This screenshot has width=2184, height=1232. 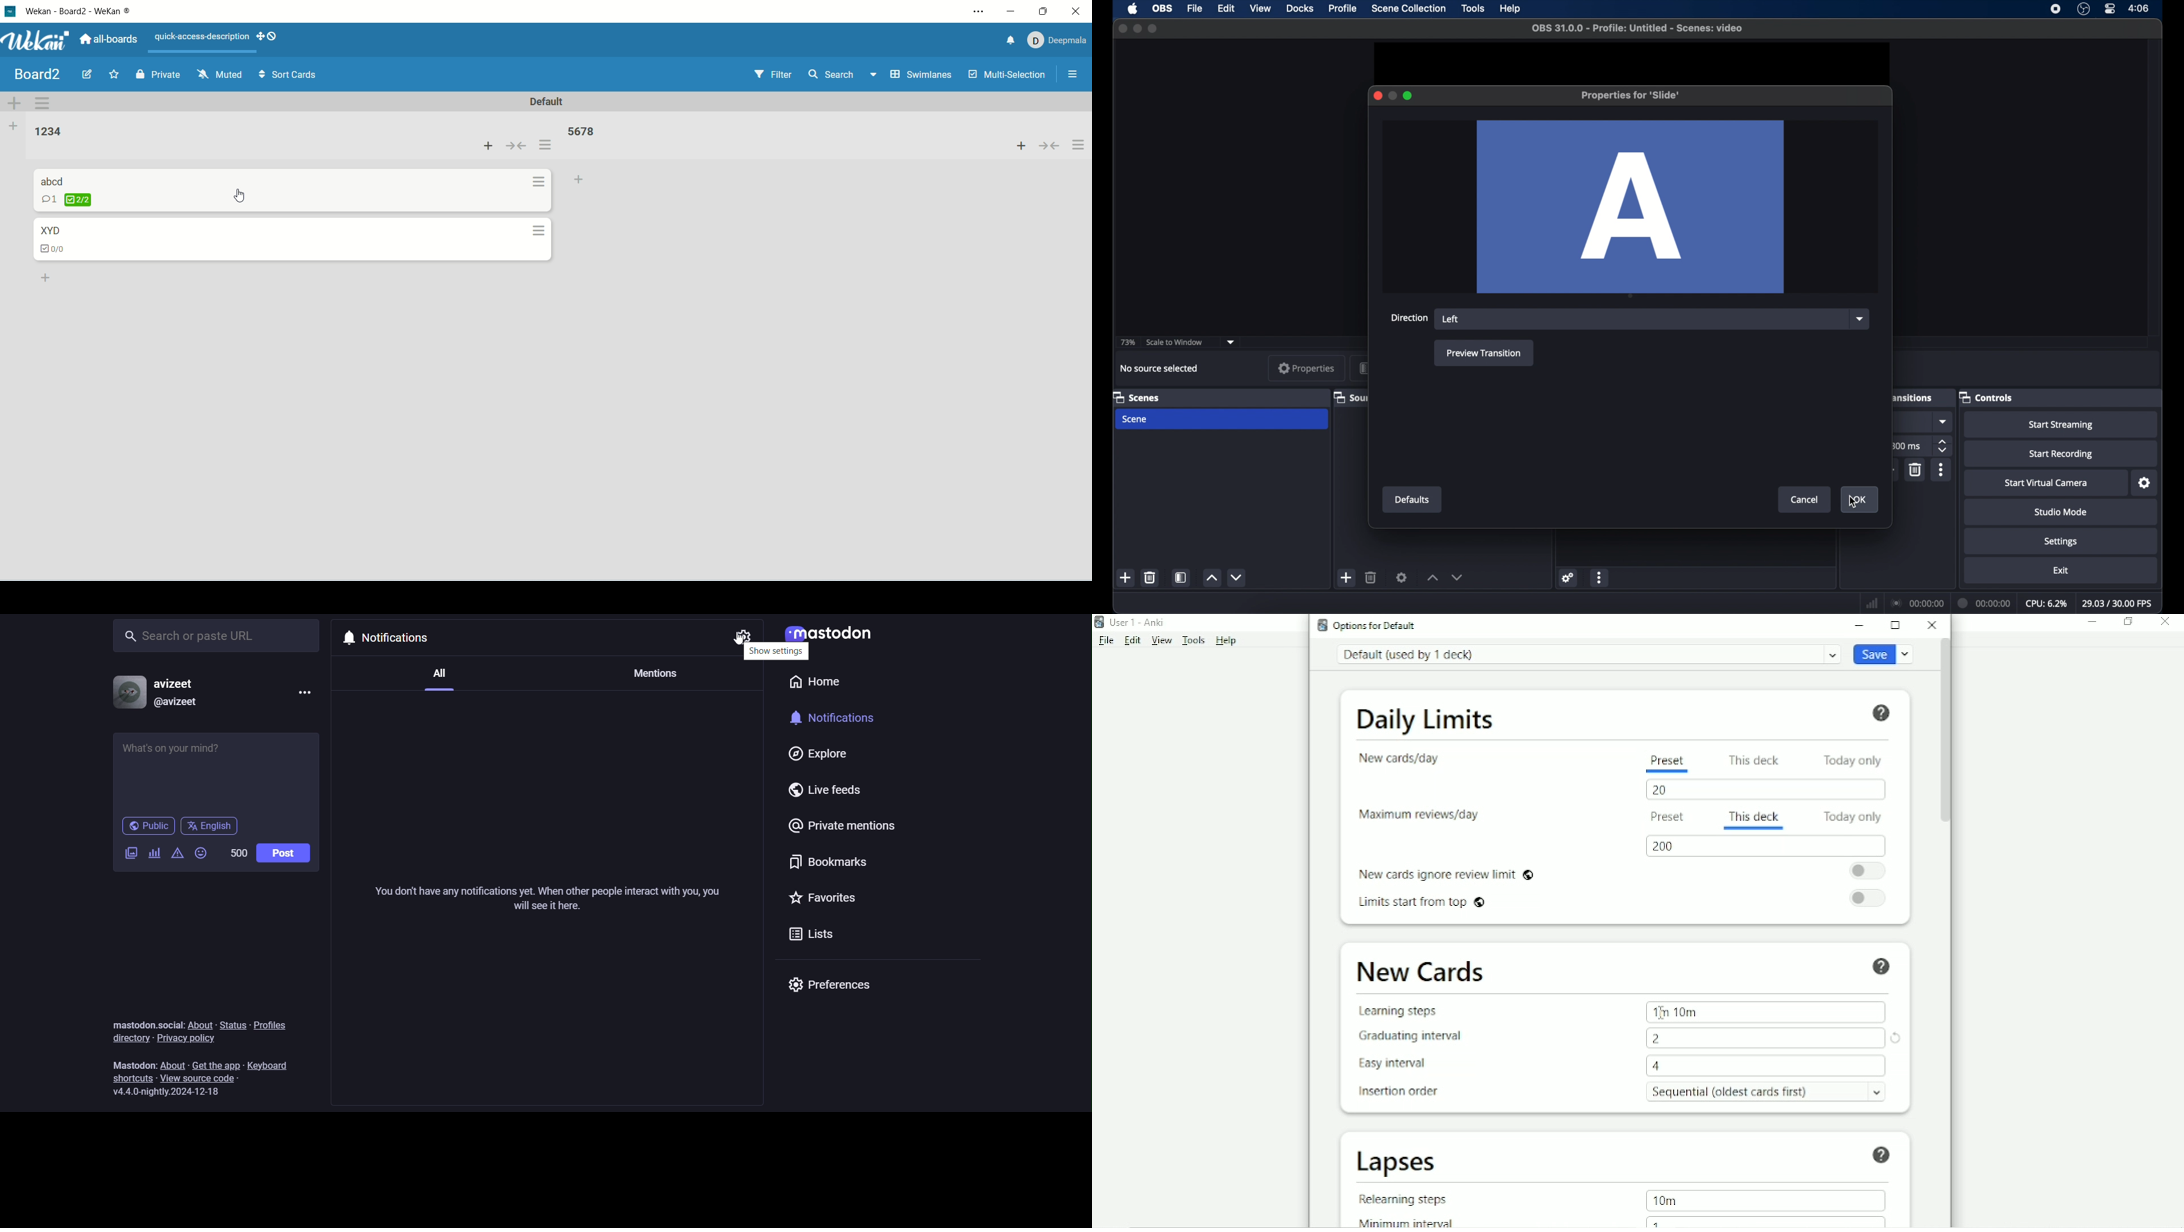 What do you see at coordinates (540, 184) in the screenshot?
I see `options` at bounding box center [540, 184].